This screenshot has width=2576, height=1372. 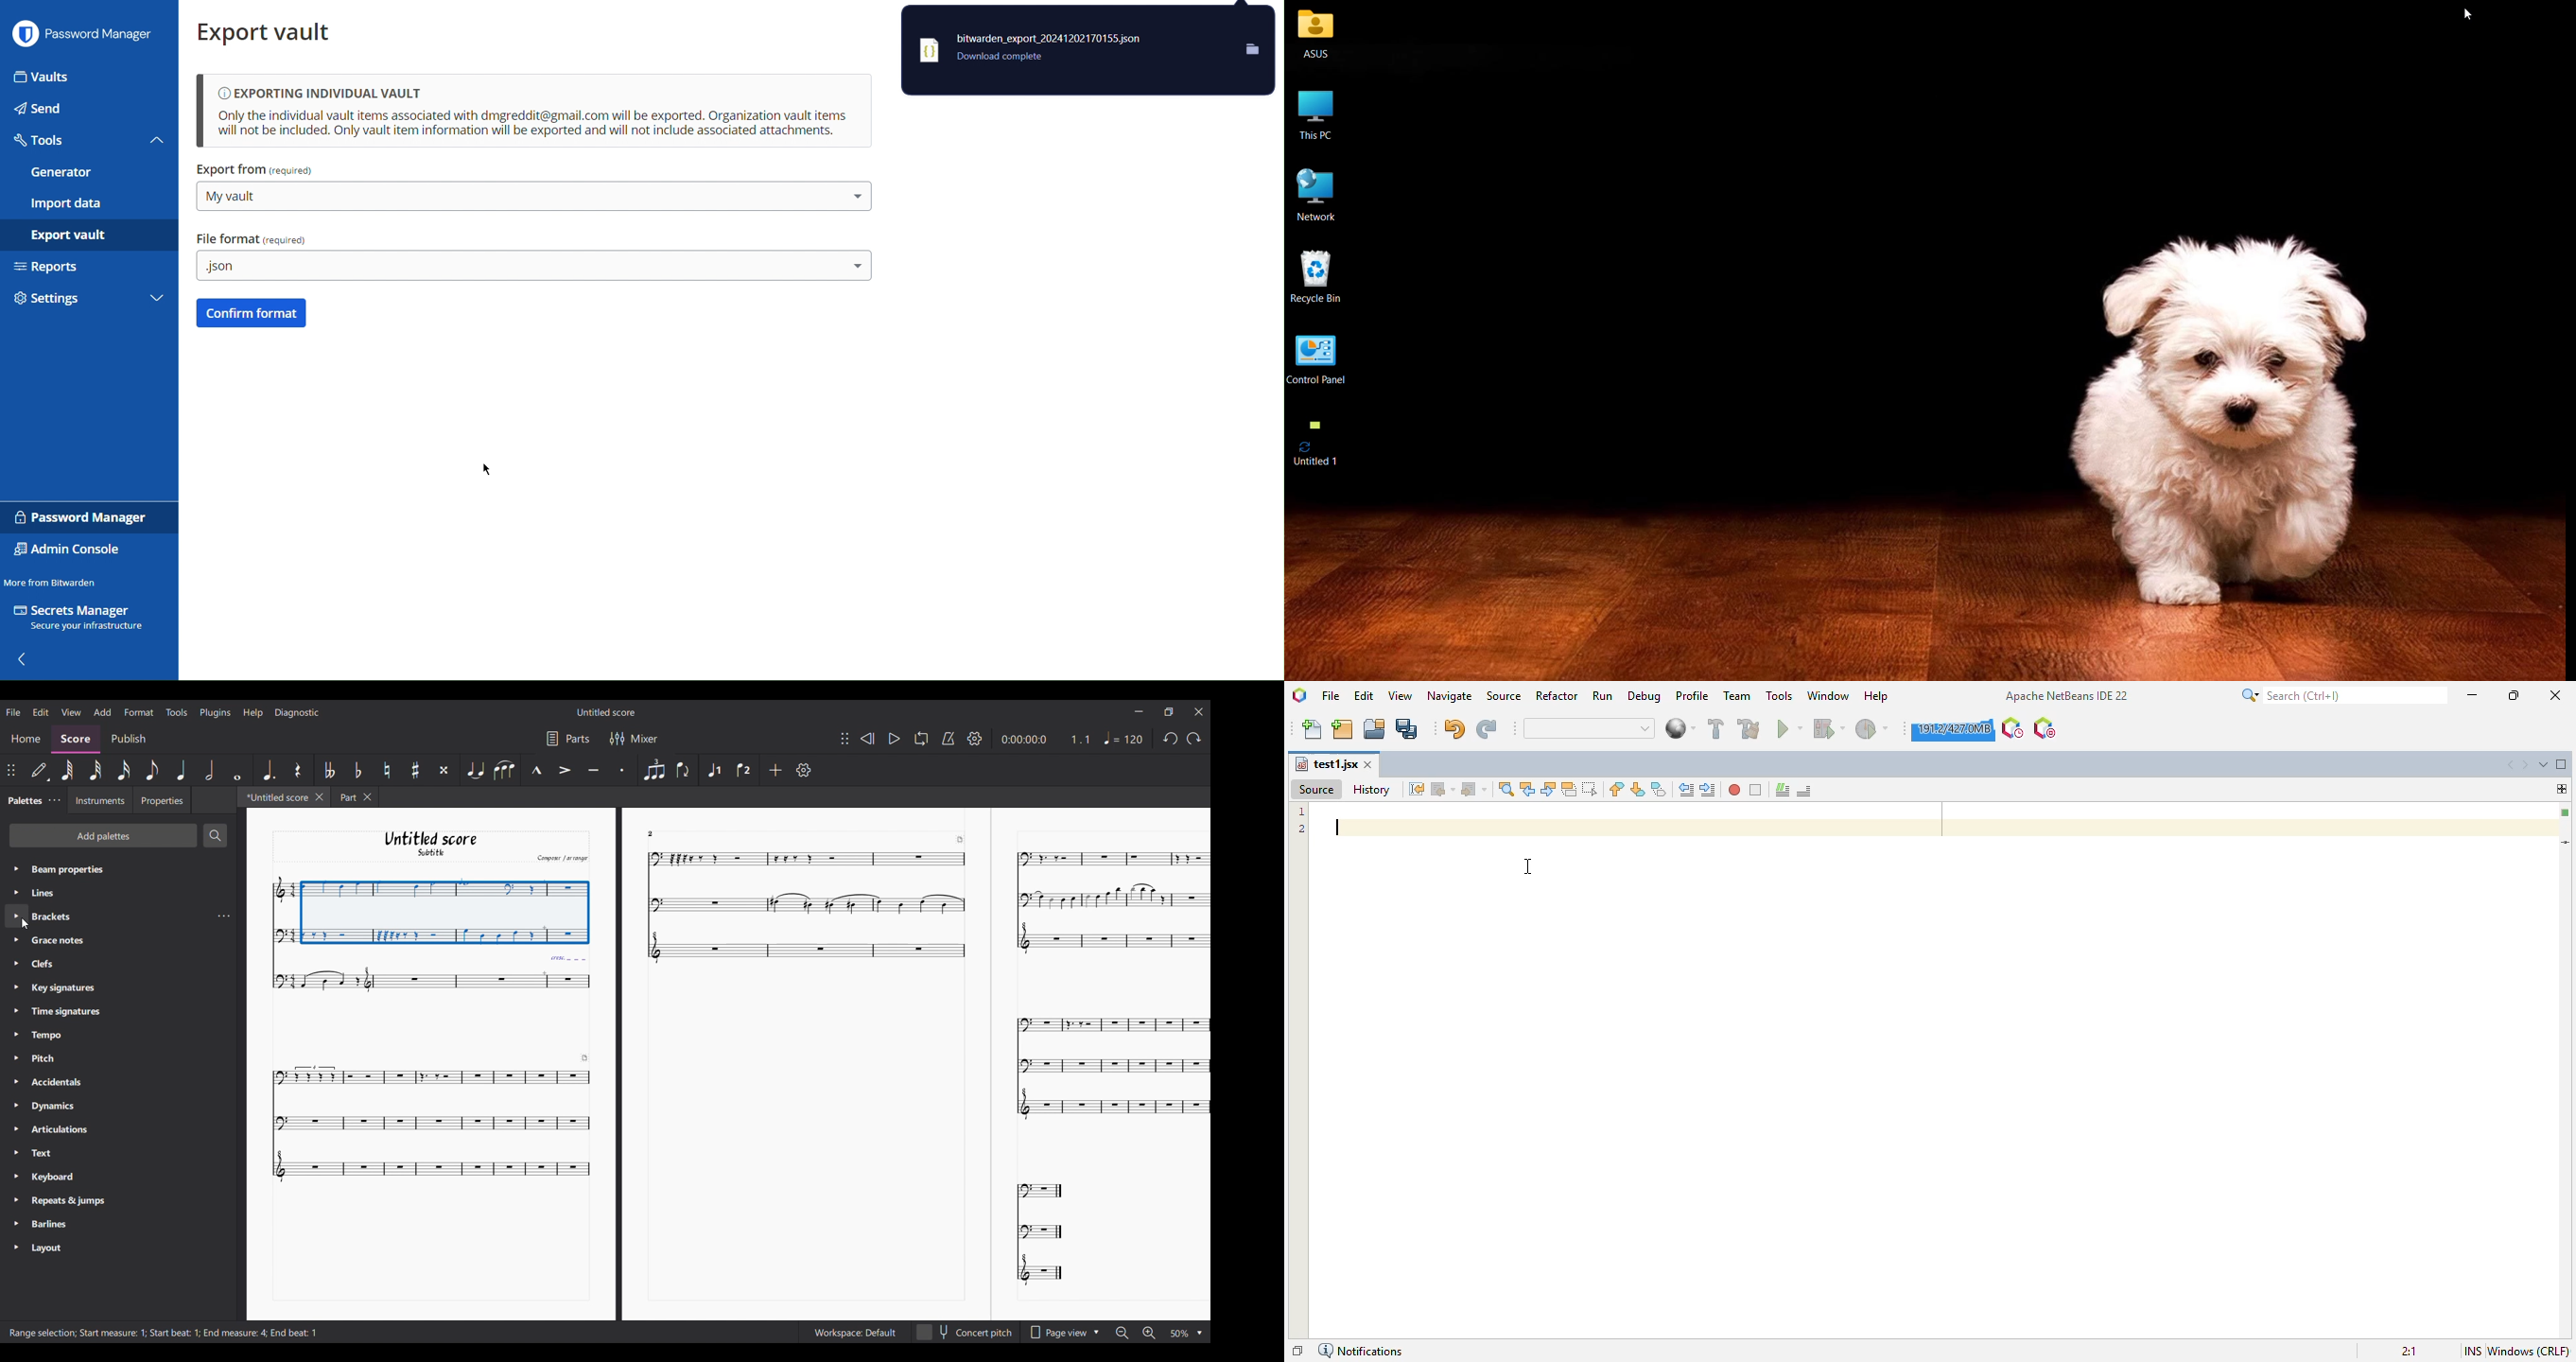 I want to click on Voice 1, so click(x=714, y=769).